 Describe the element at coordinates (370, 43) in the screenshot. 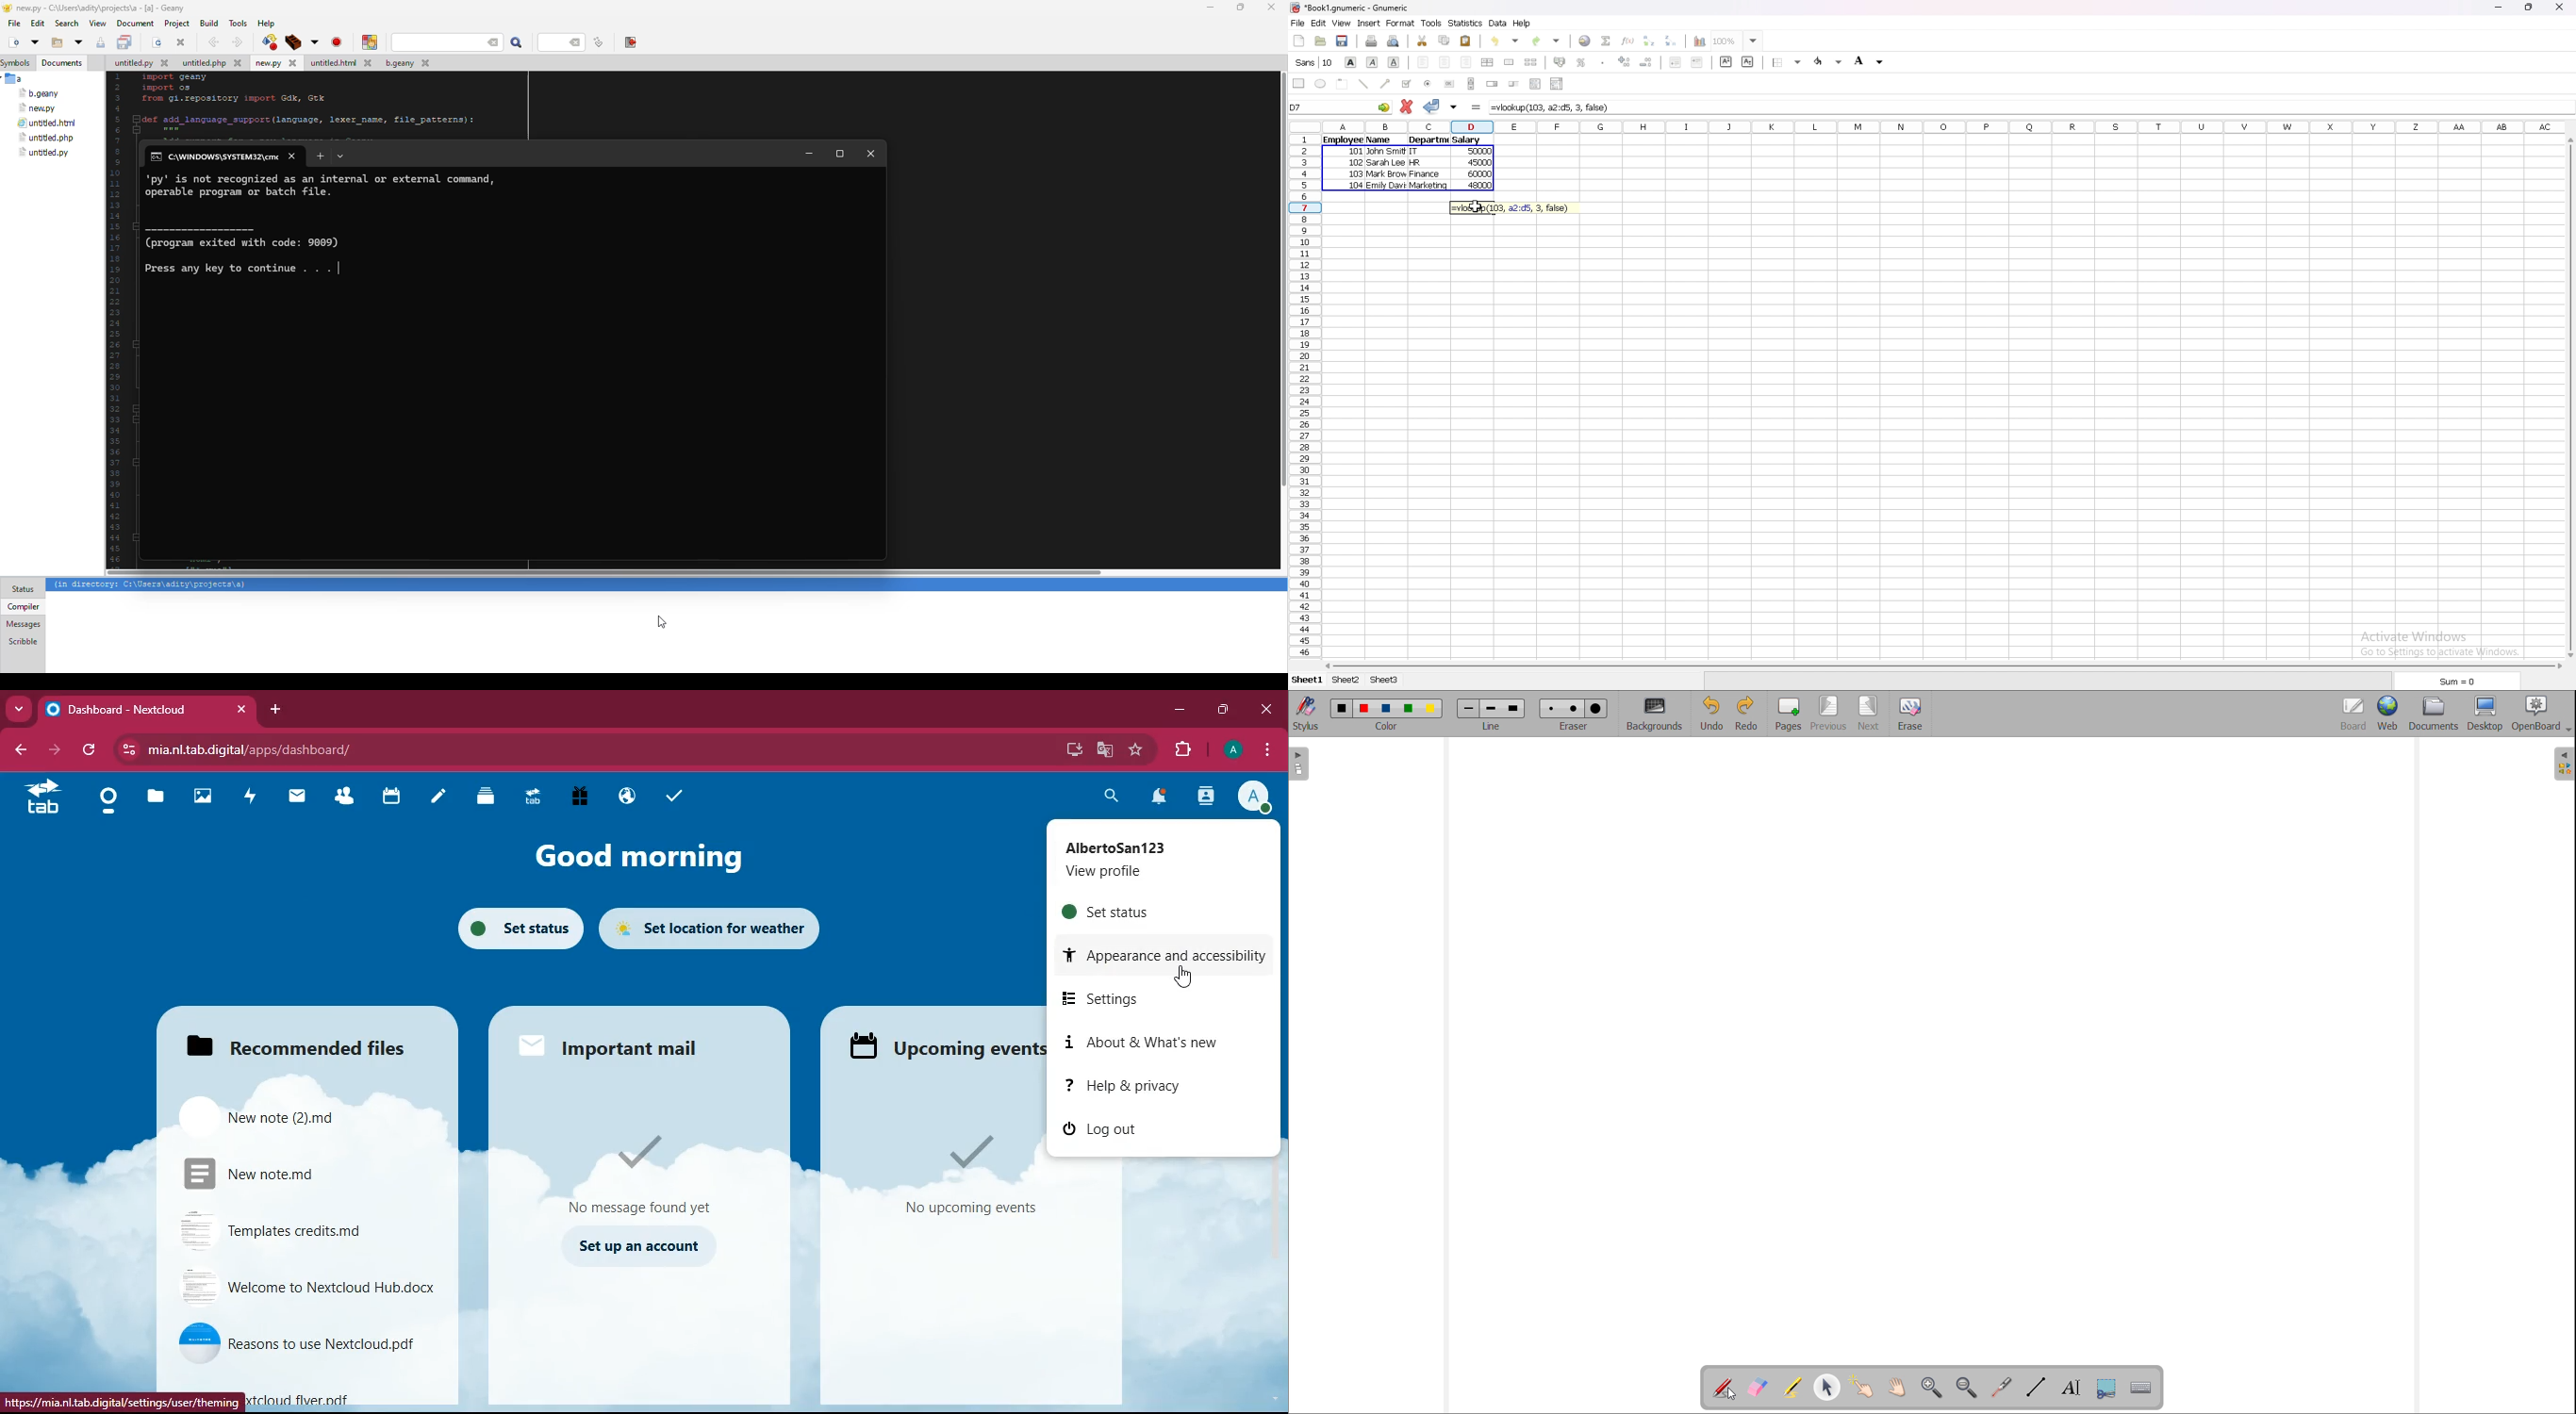

I see `color` at that location.